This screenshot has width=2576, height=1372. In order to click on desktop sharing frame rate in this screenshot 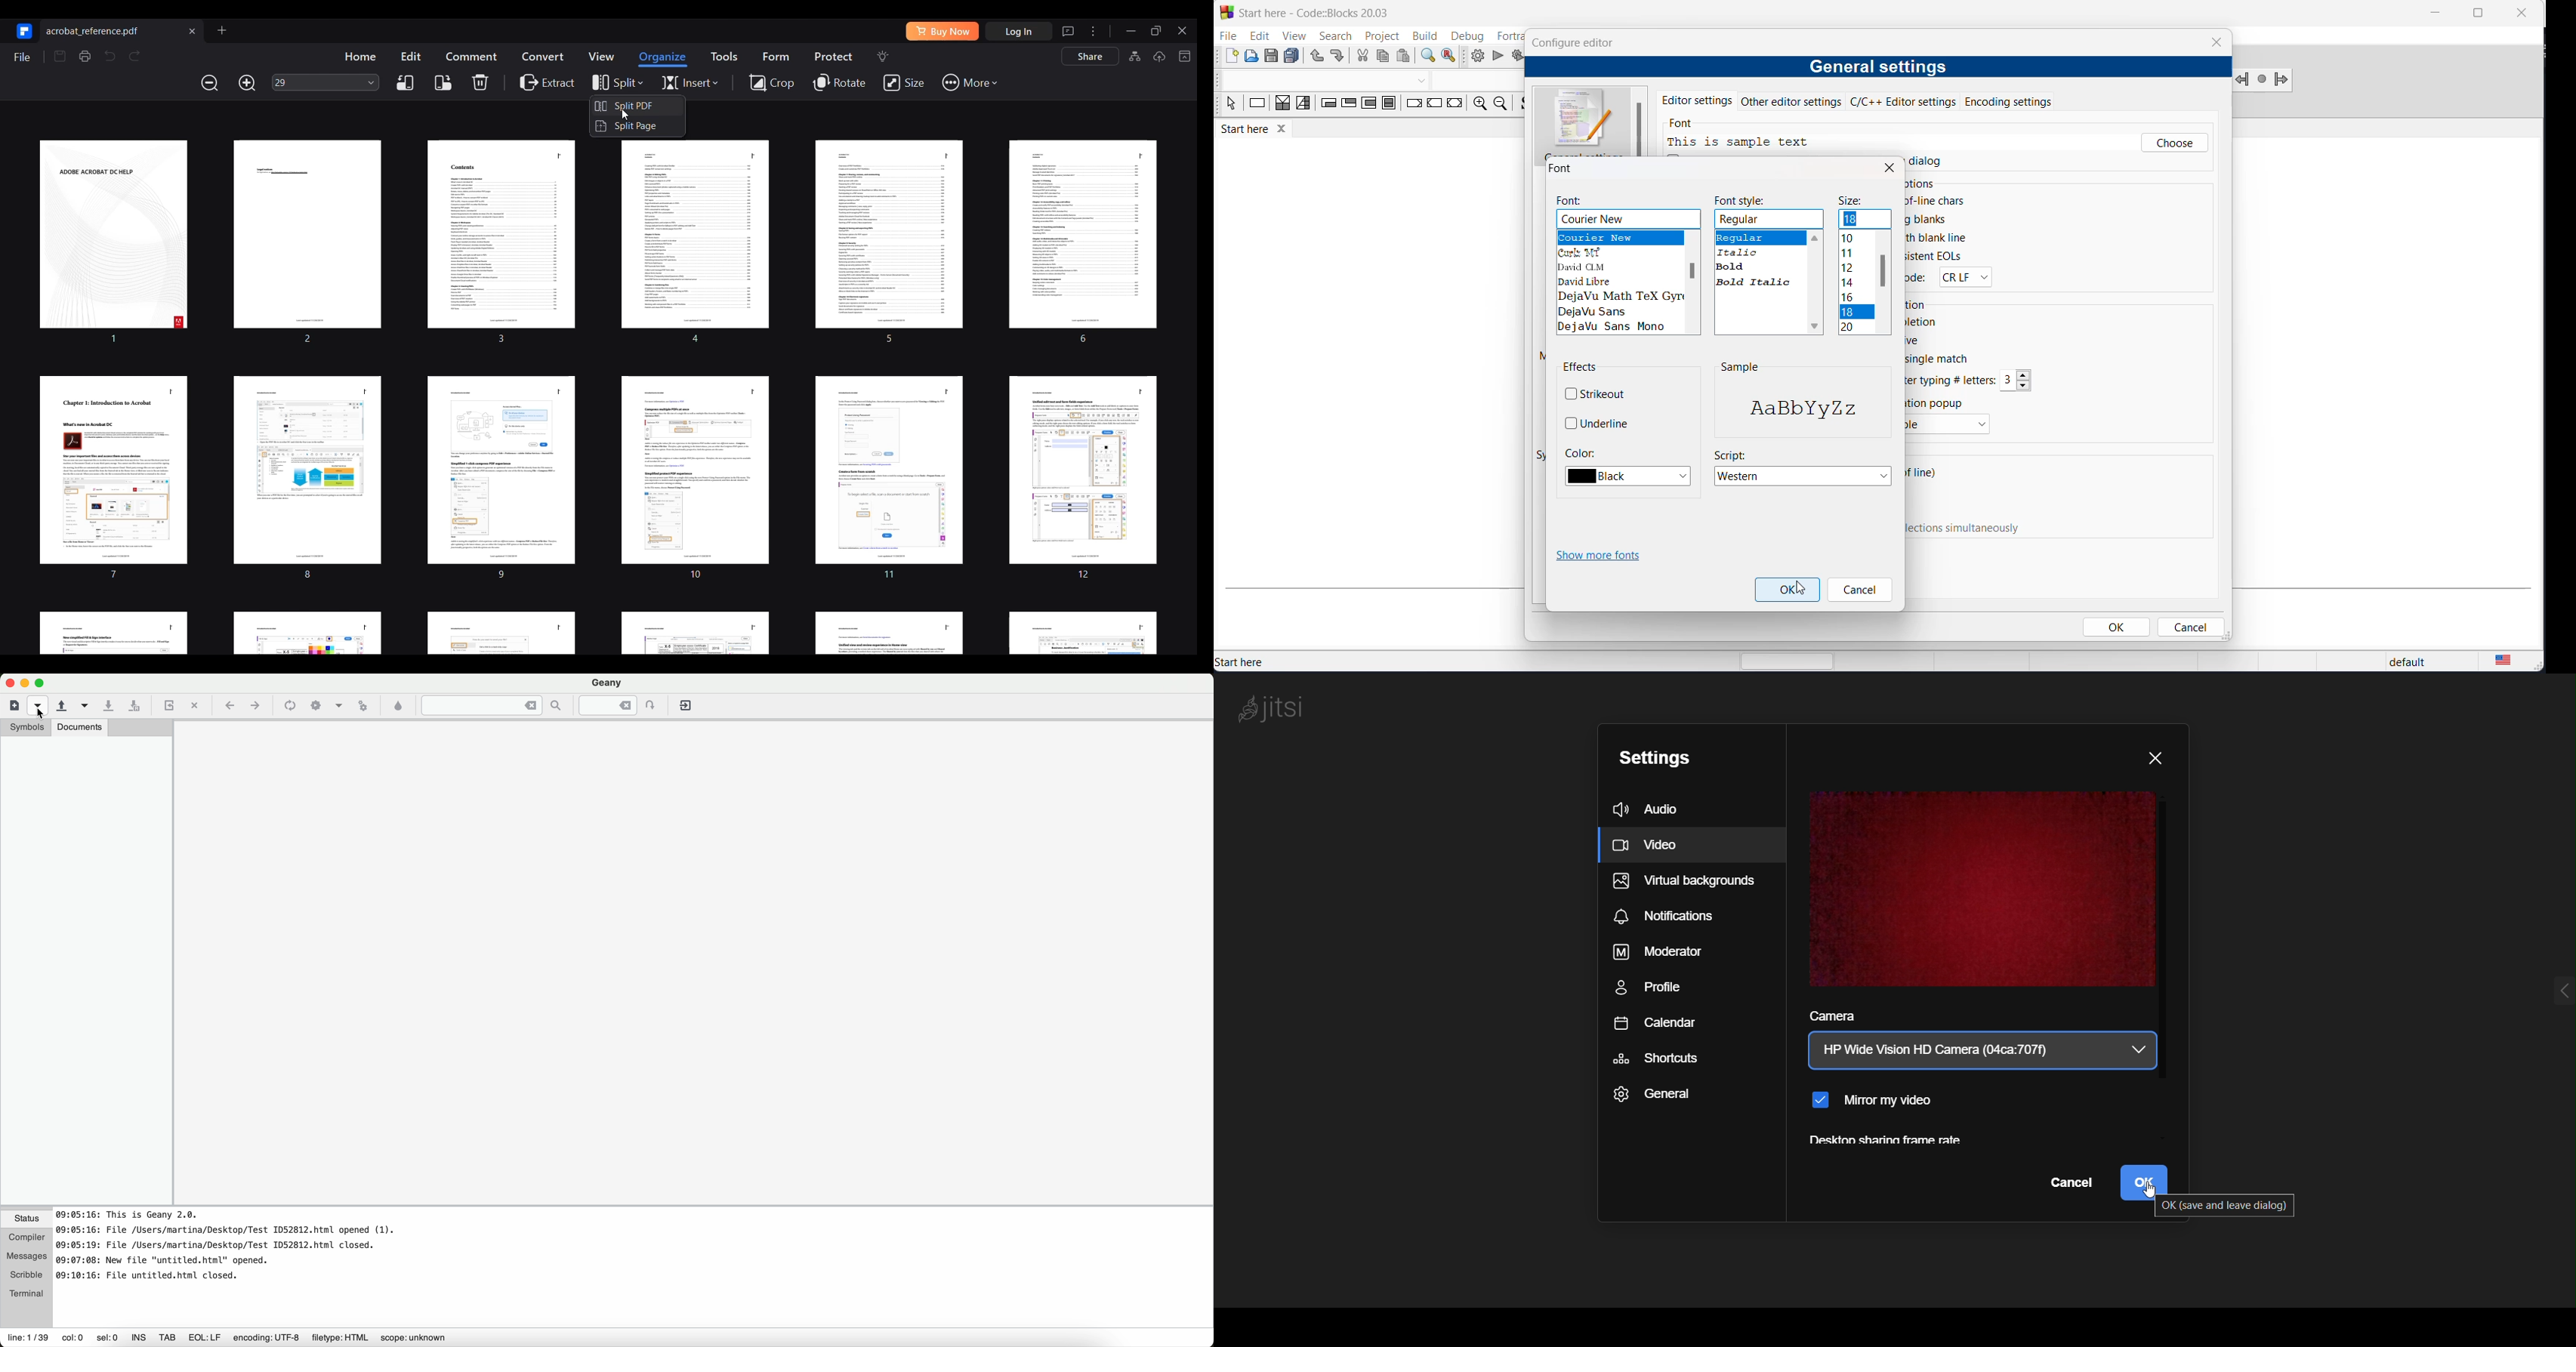, I will do `click(1886, 1142)`.